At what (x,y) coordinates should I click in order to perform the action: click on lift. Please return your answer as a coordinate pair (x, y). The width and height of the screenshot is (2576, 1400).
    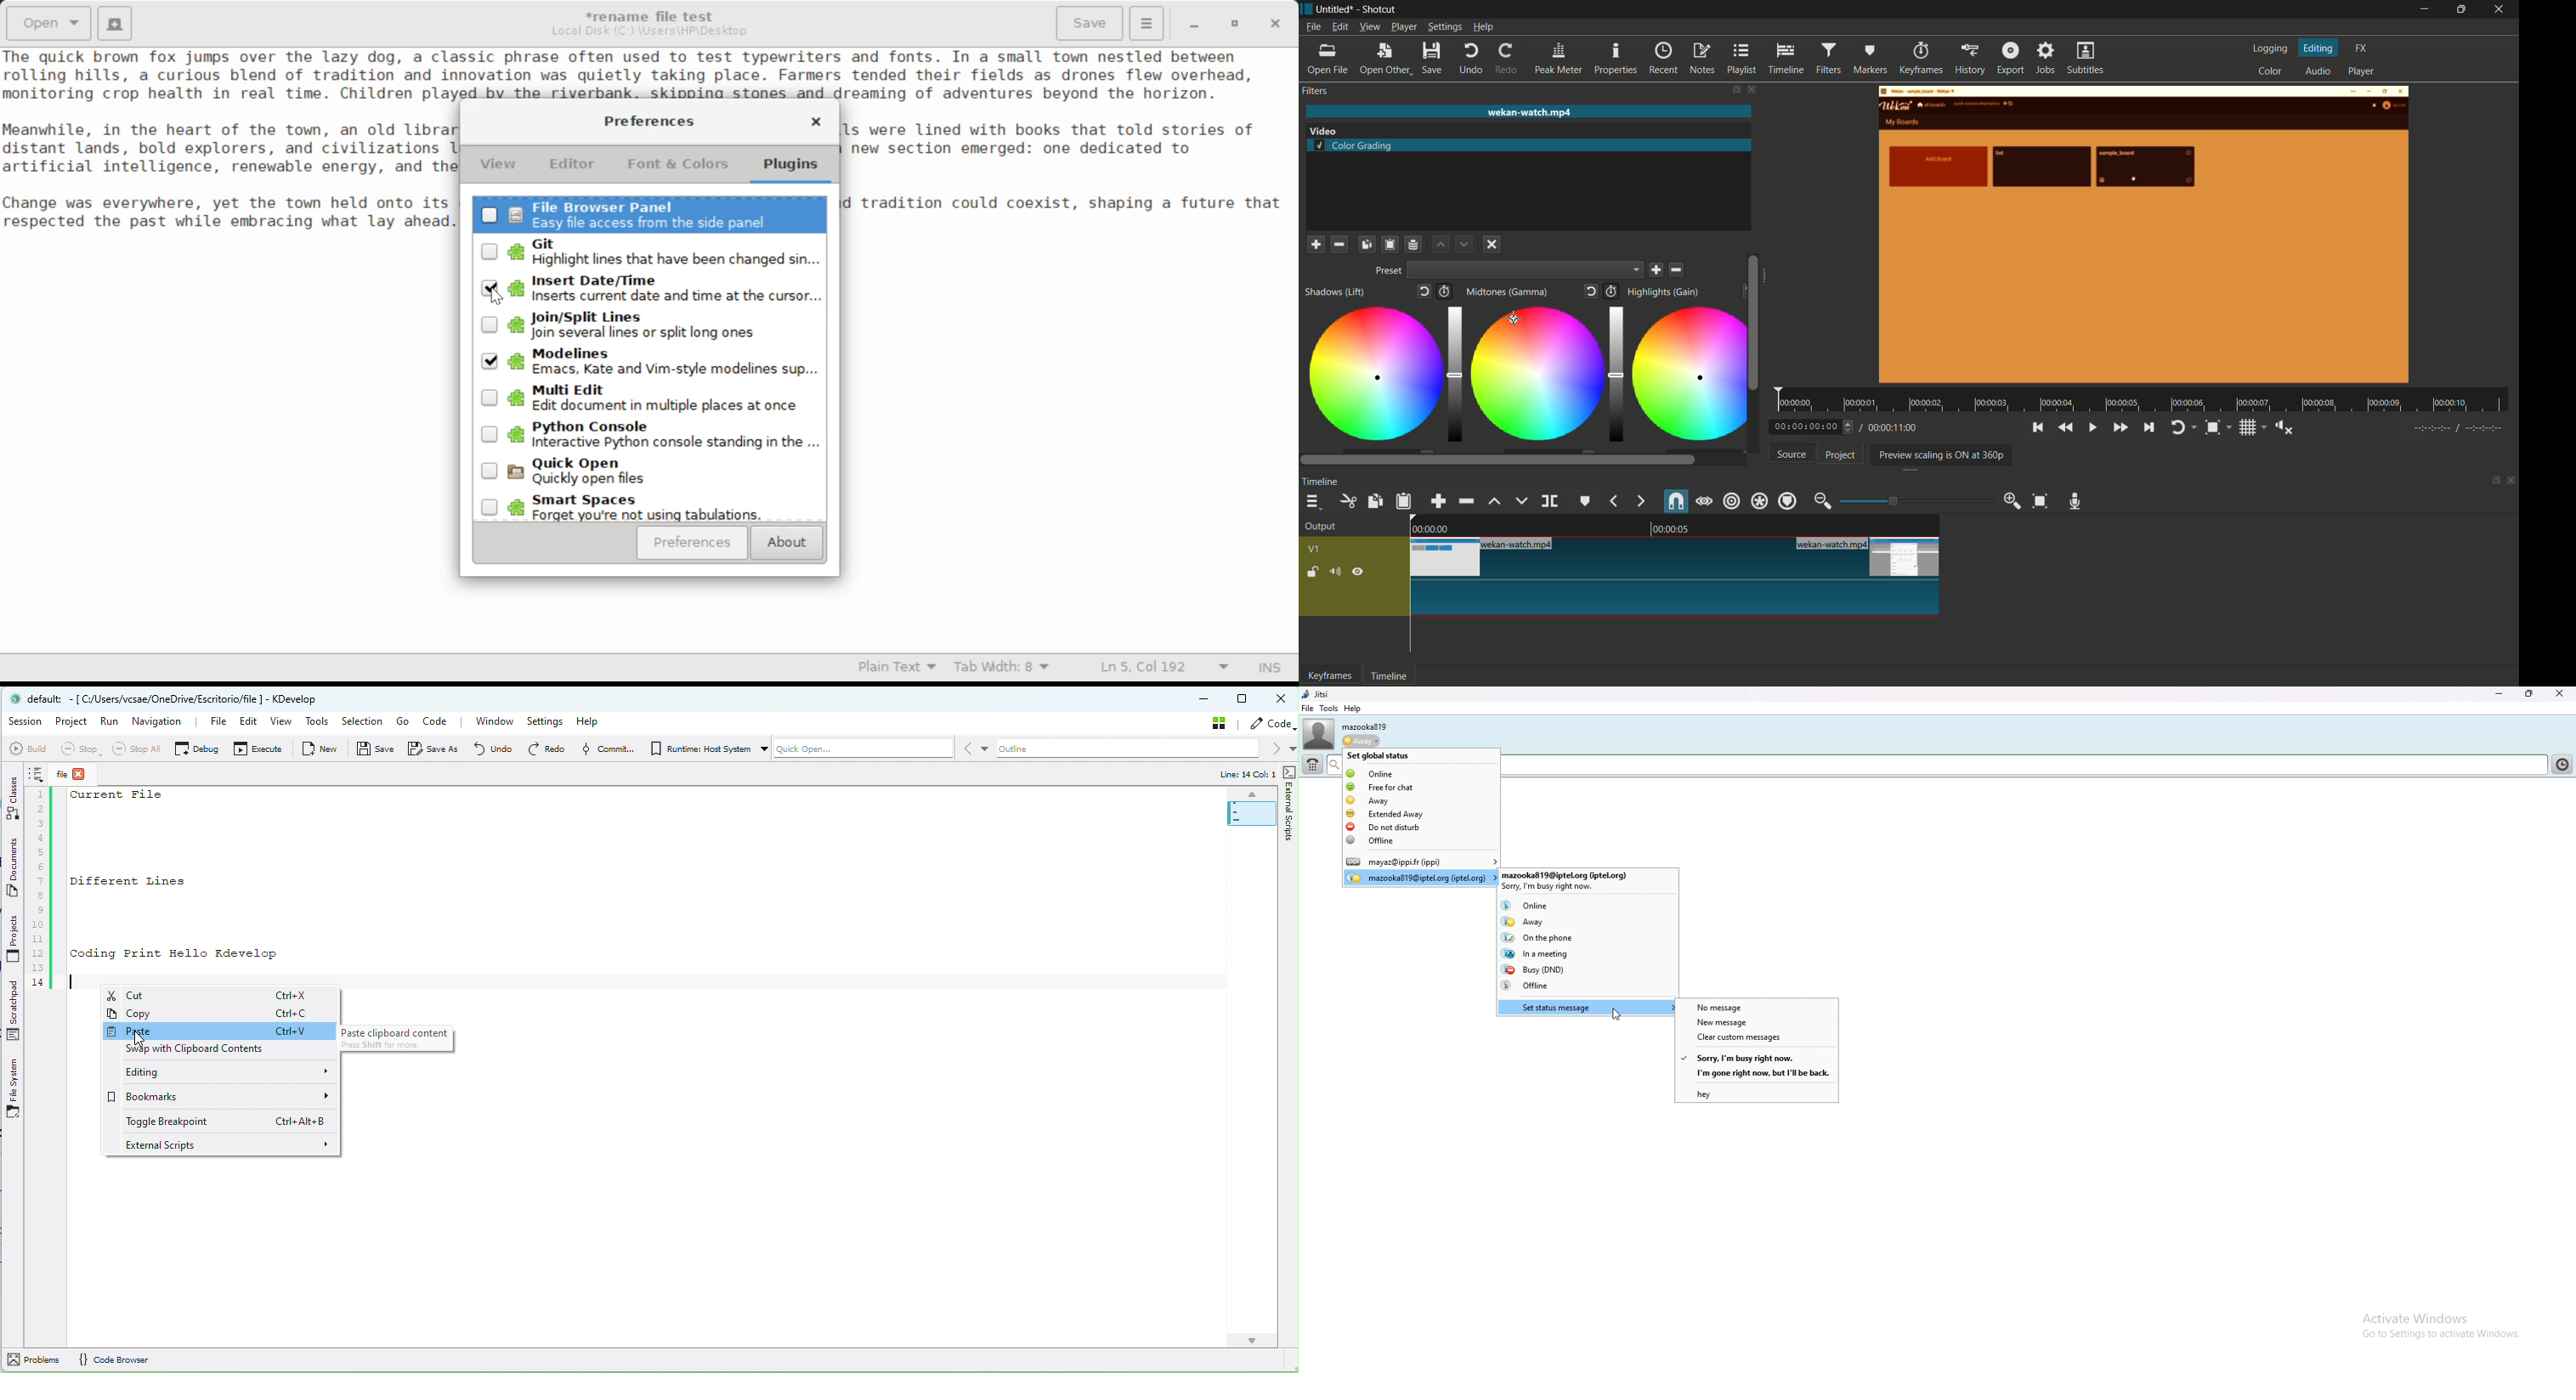
    Looking at the image, I should click on (1494, 501).